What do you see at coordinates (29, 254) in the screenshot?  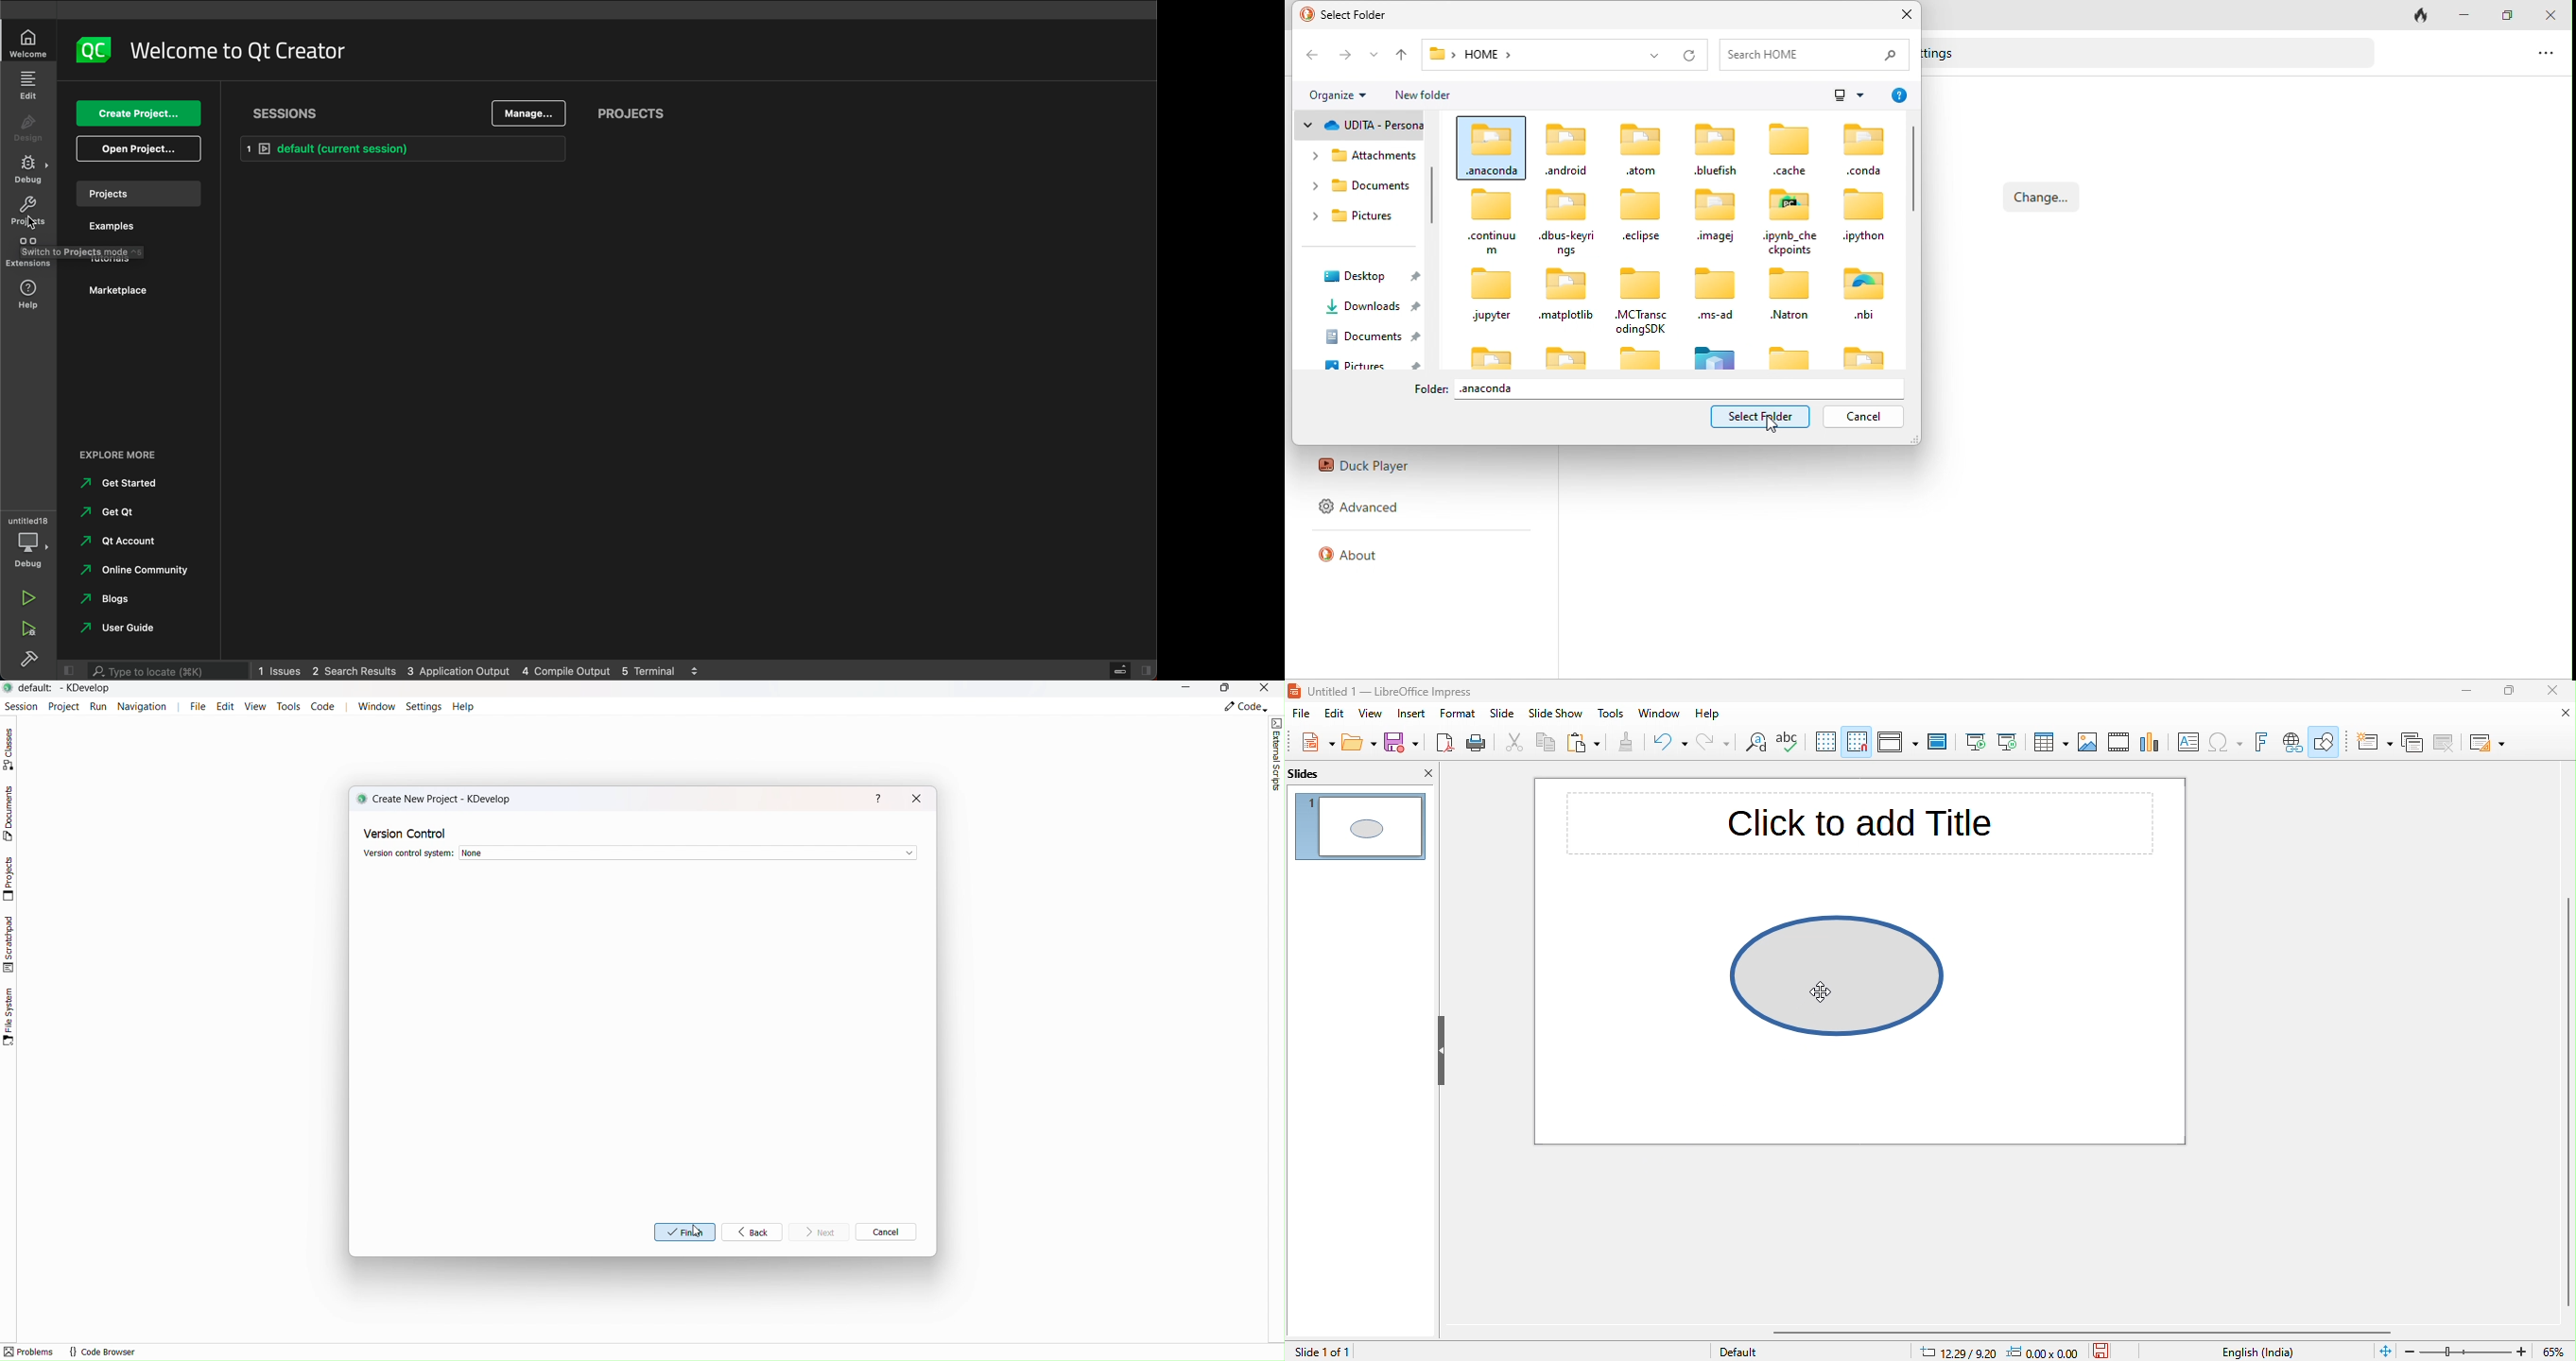 I see `extensions` at bounding box center [29, 254].